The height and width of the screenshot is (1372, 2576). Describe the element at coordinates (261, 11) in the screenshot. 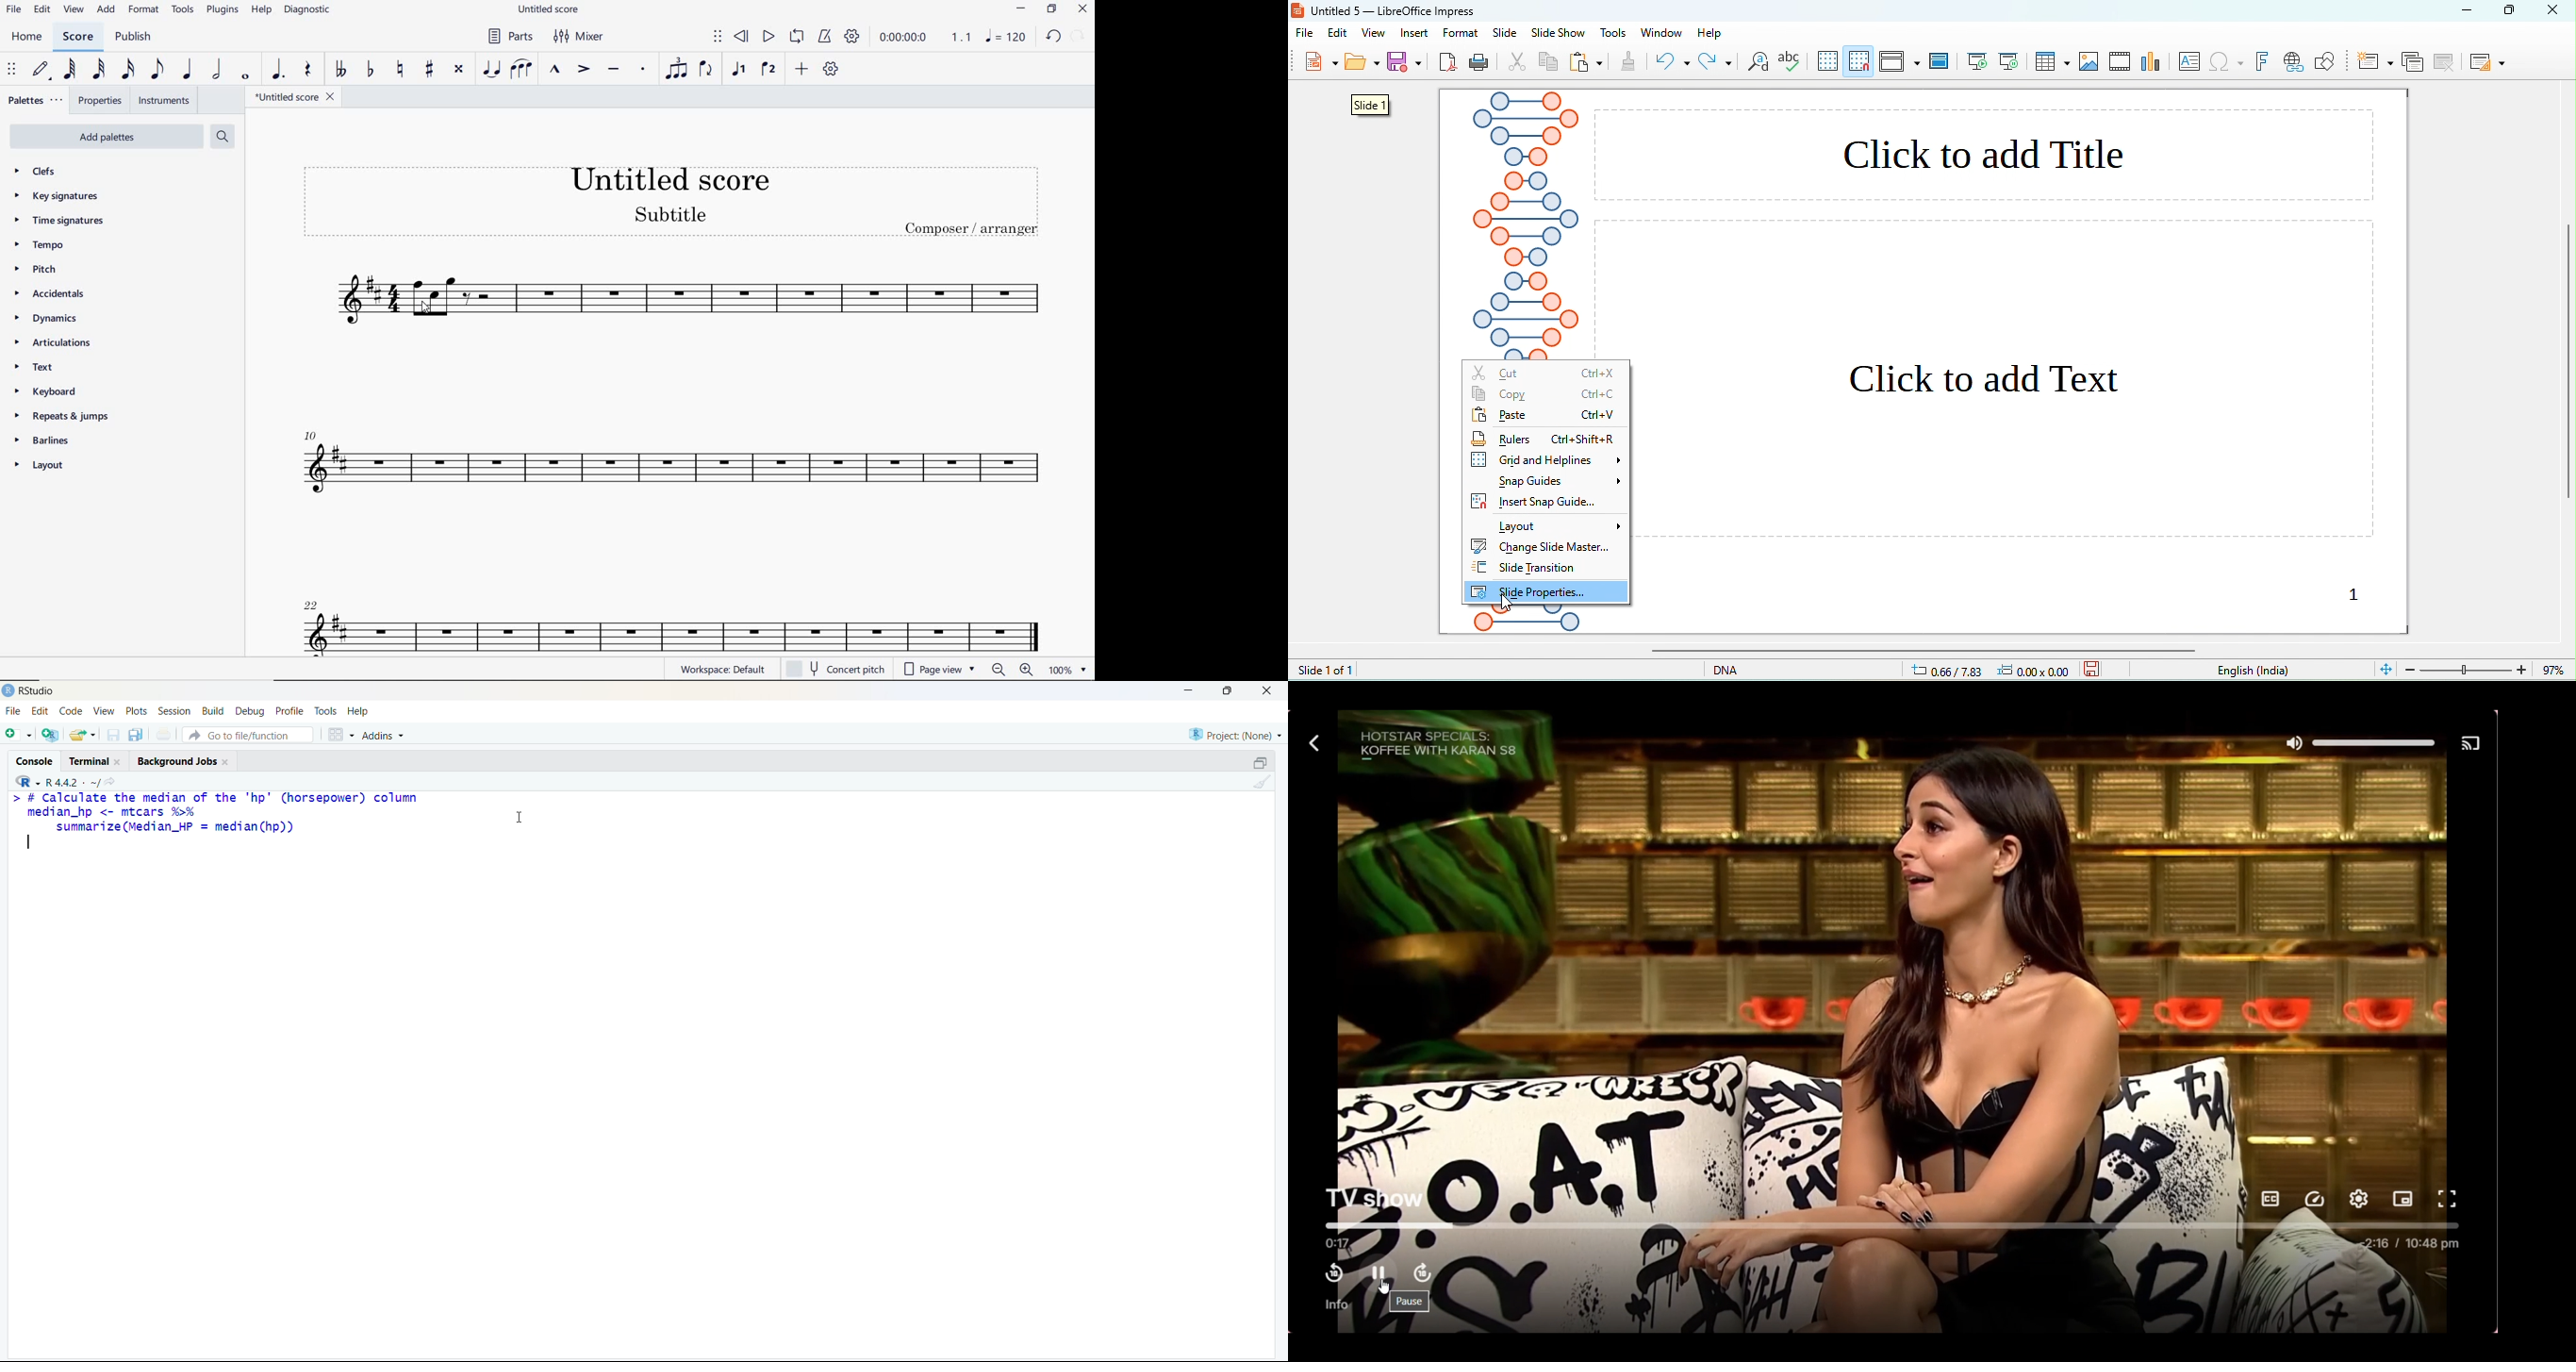

I see `HELP` at that location.